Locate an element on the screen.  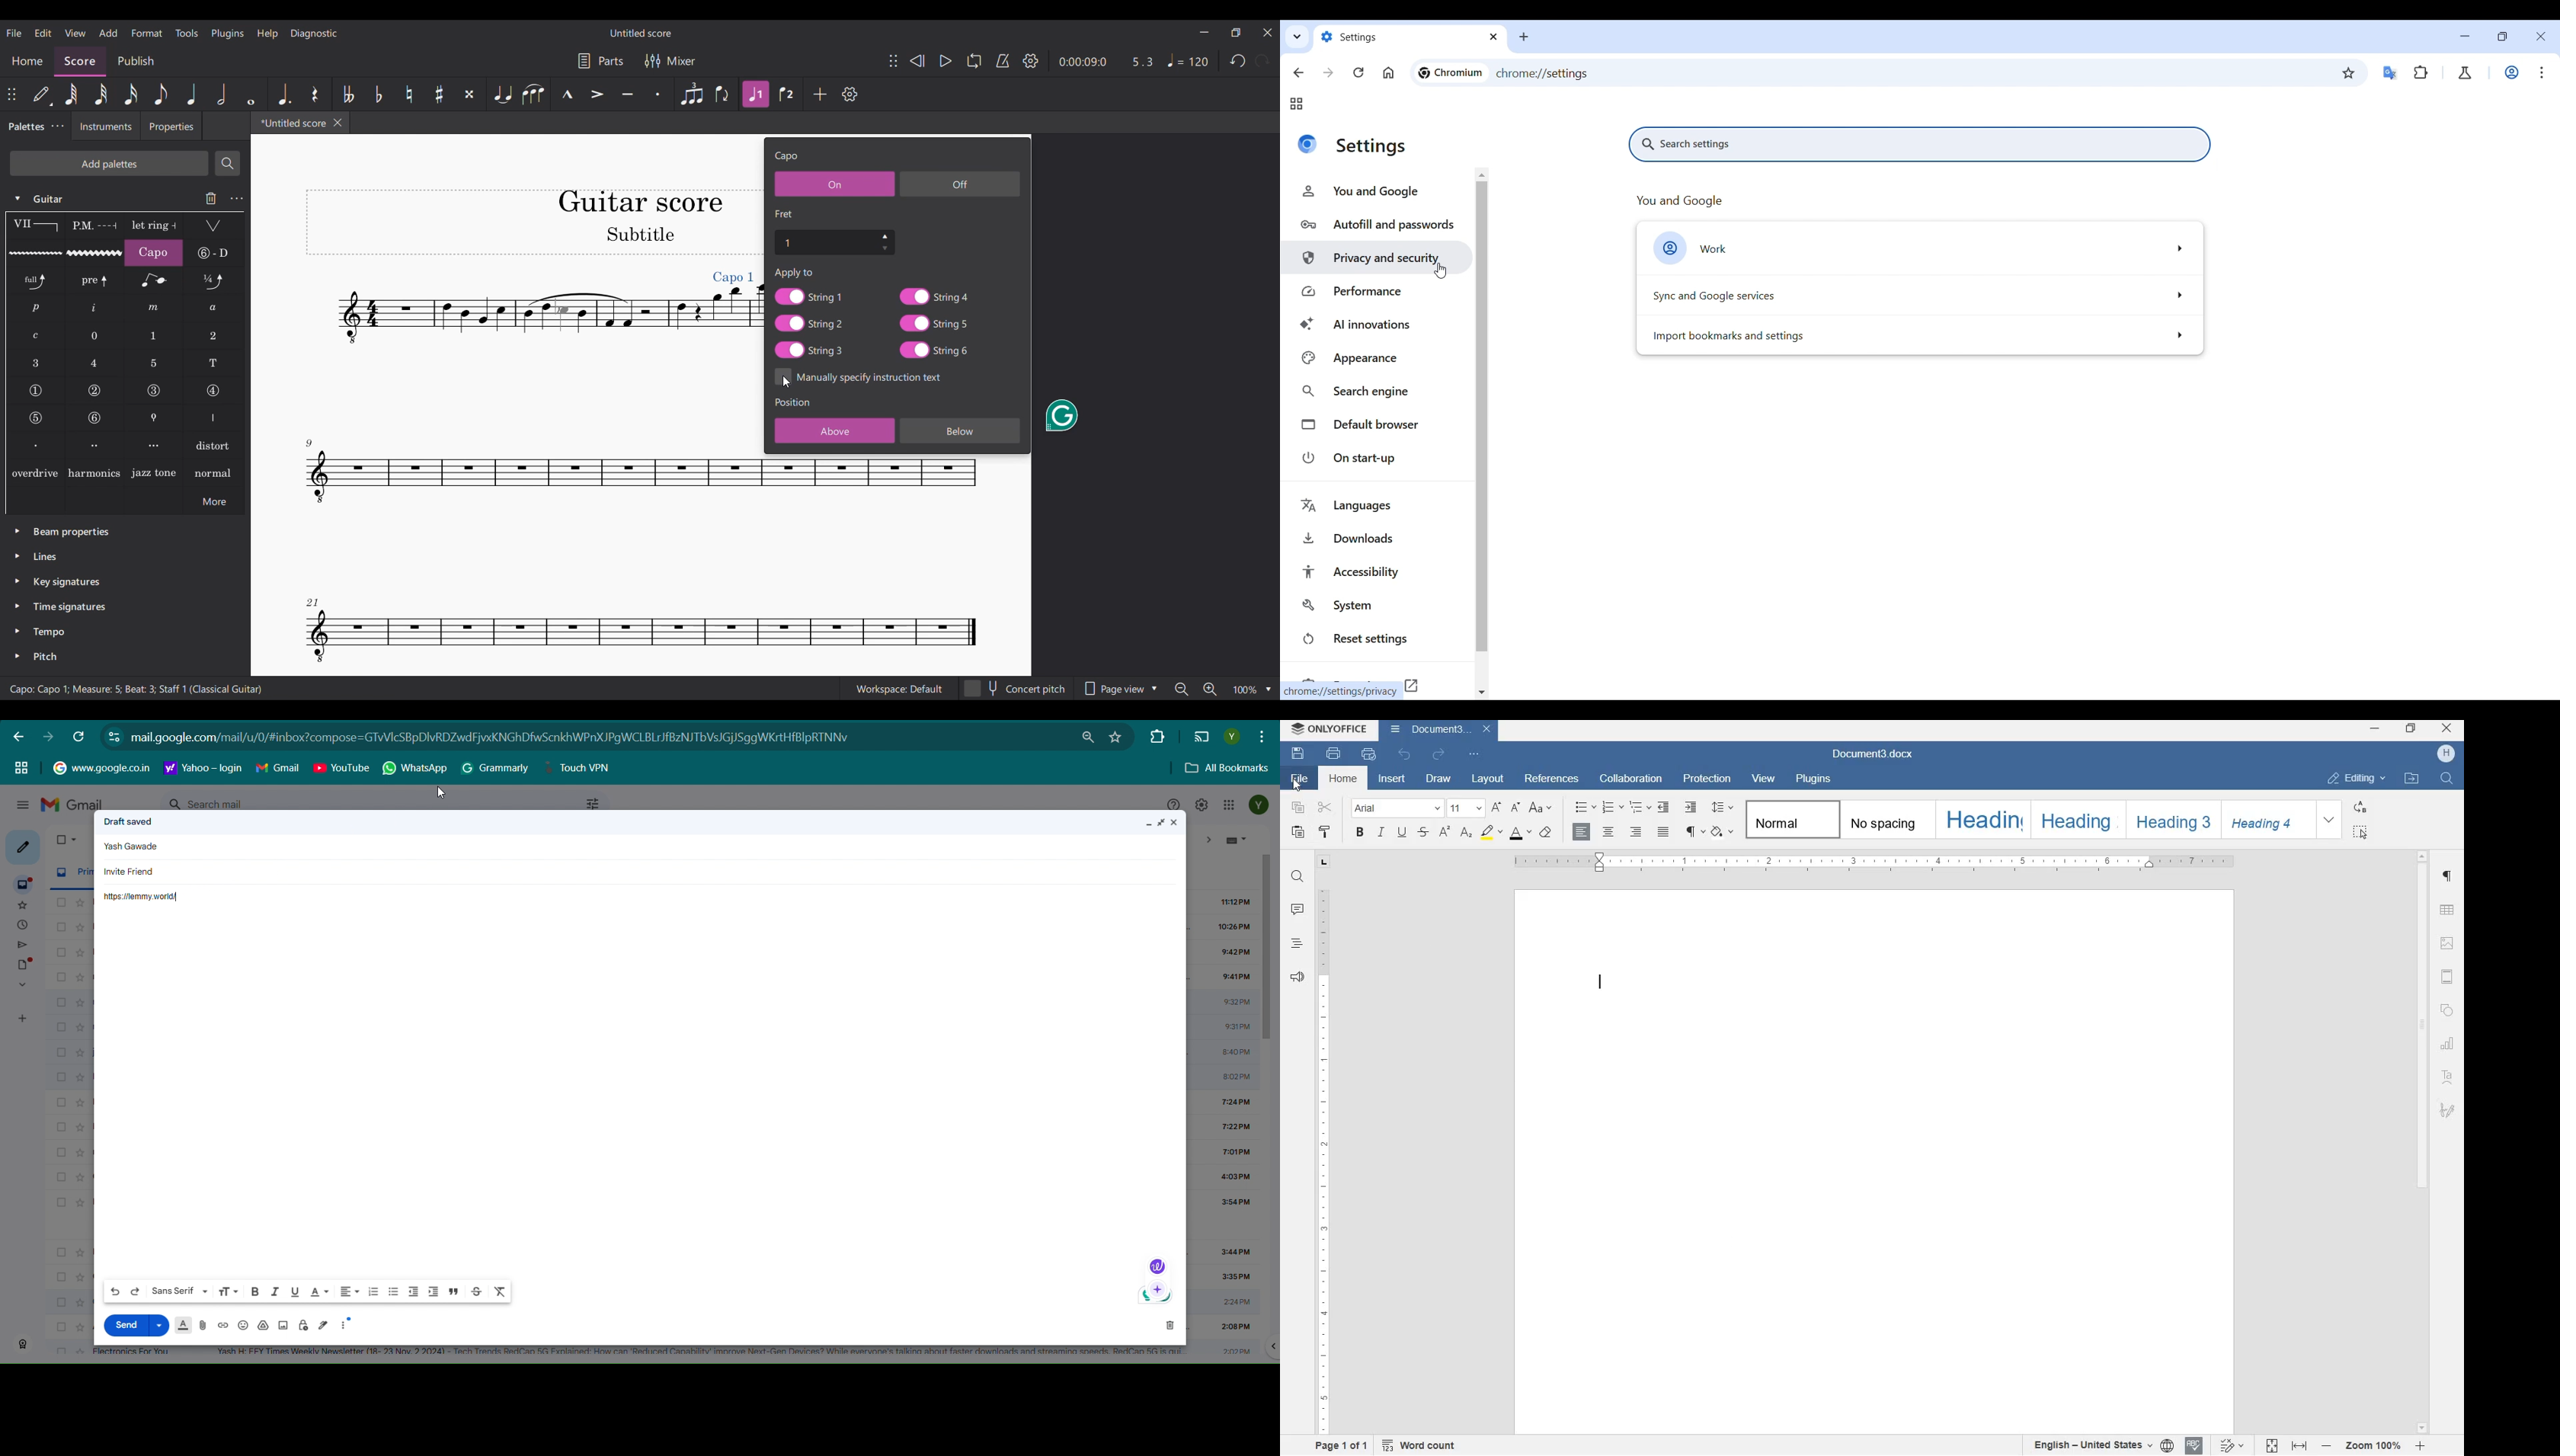
zoom in or out is located at coordinates (2375, 1445).